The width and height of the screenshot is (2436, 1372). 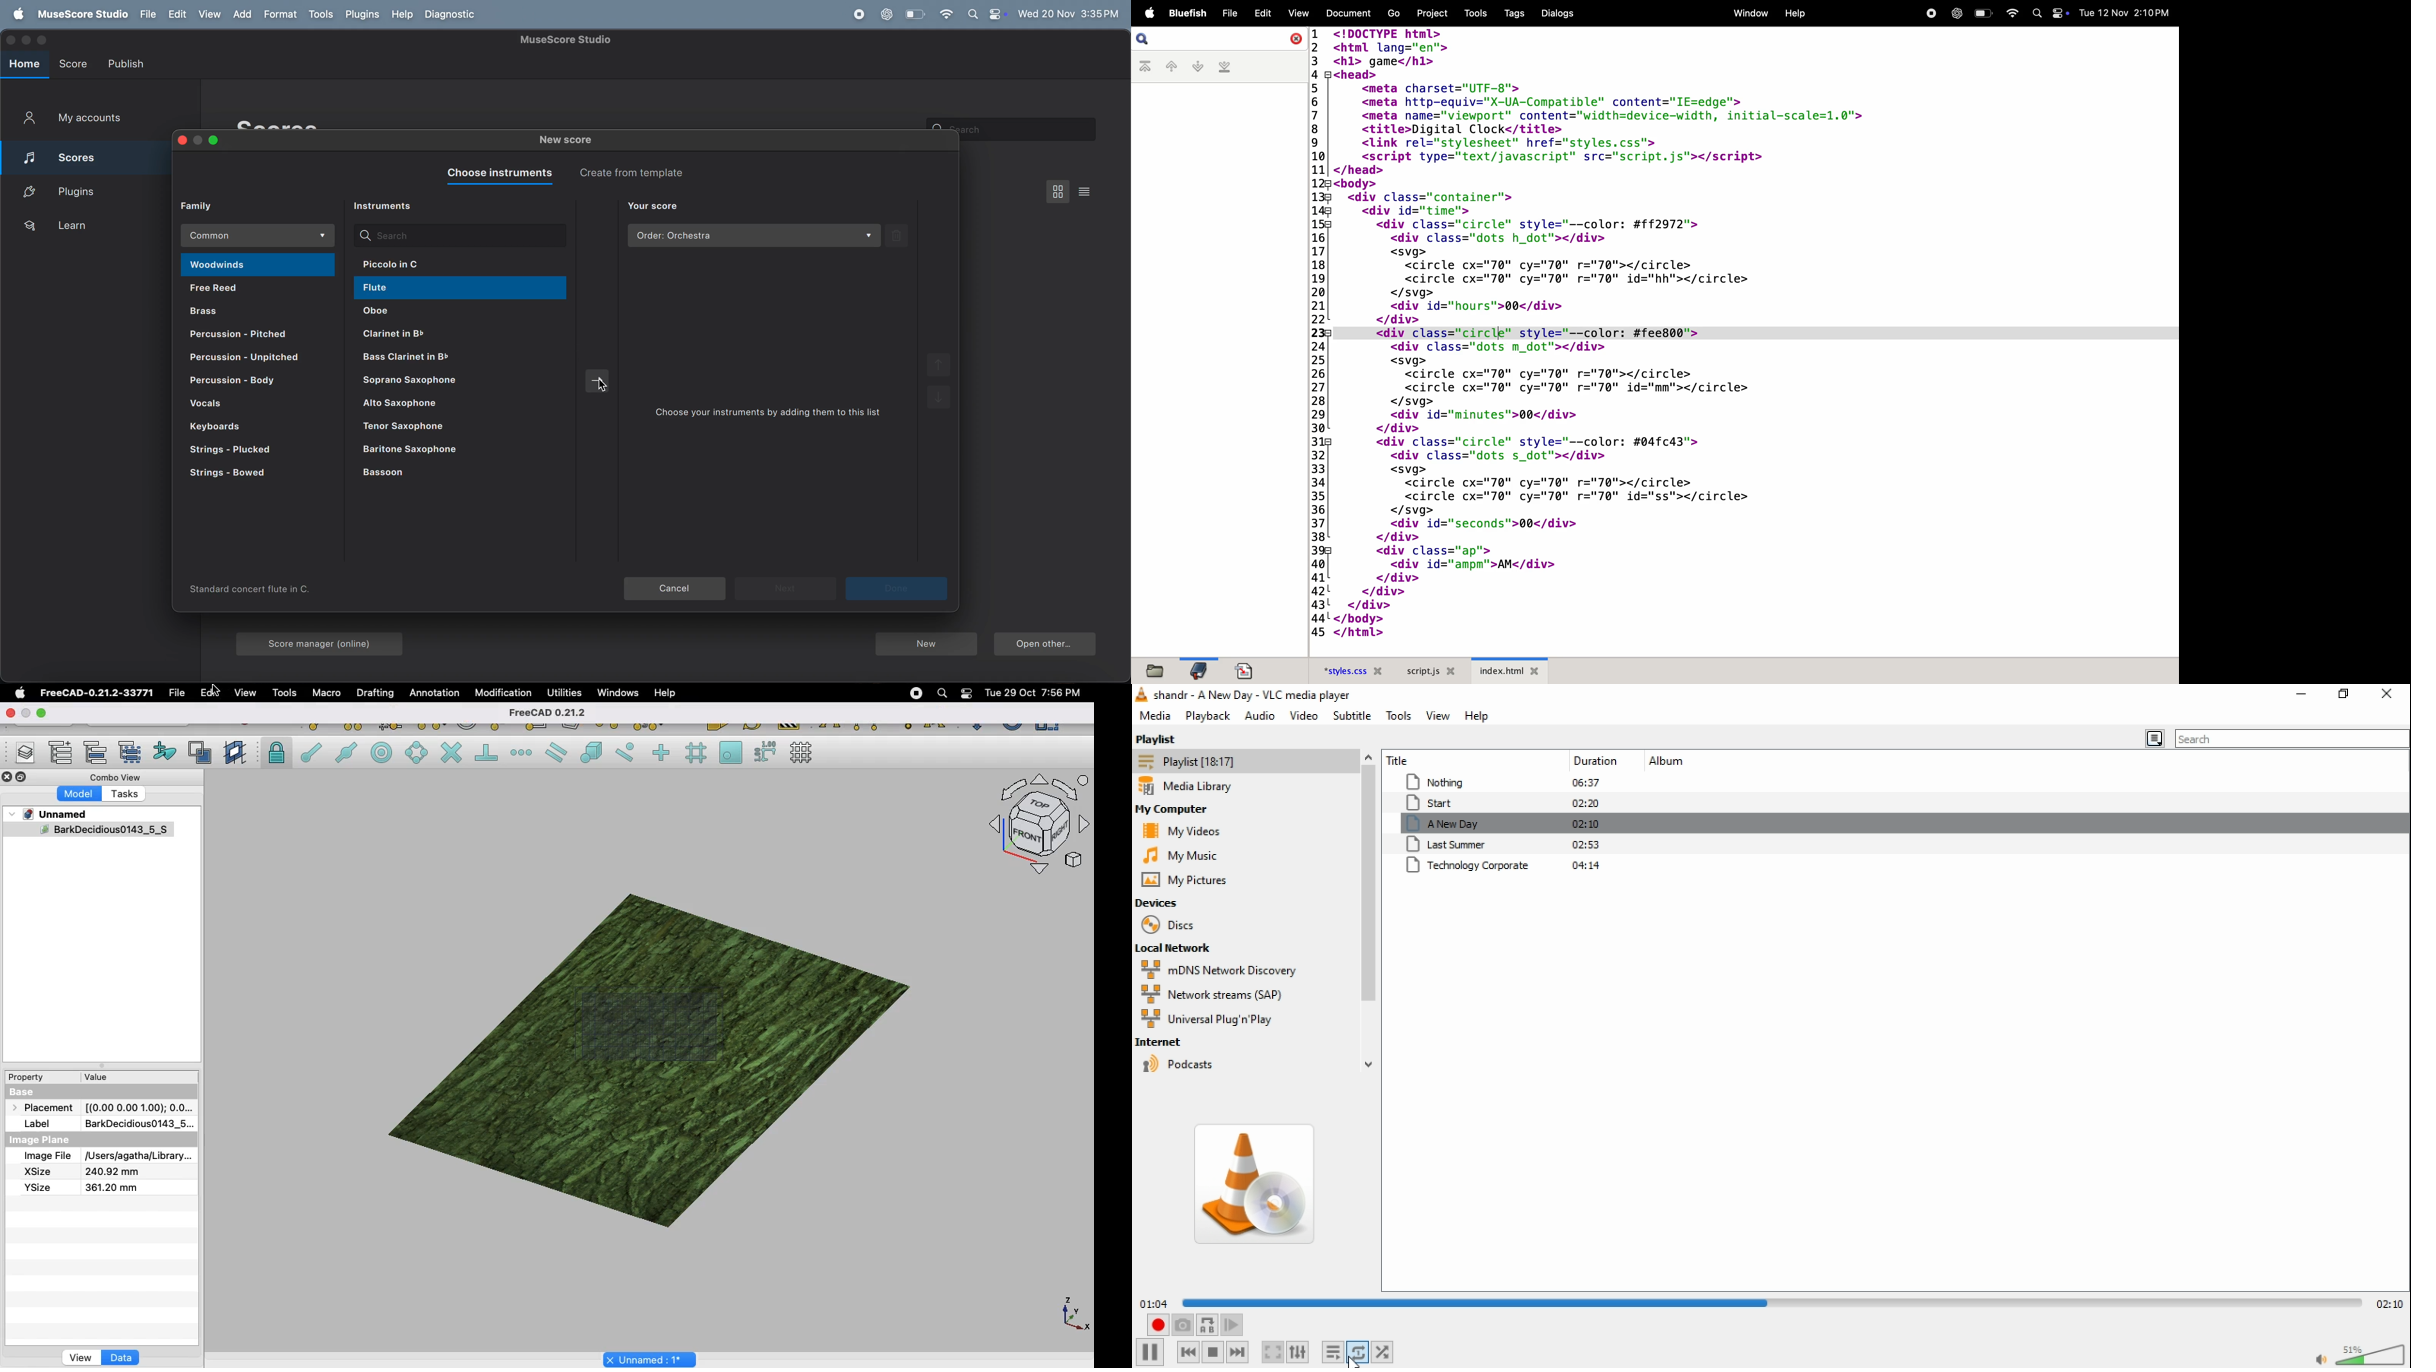 I want to click on piccolo in c, so click(x=426, y=264).